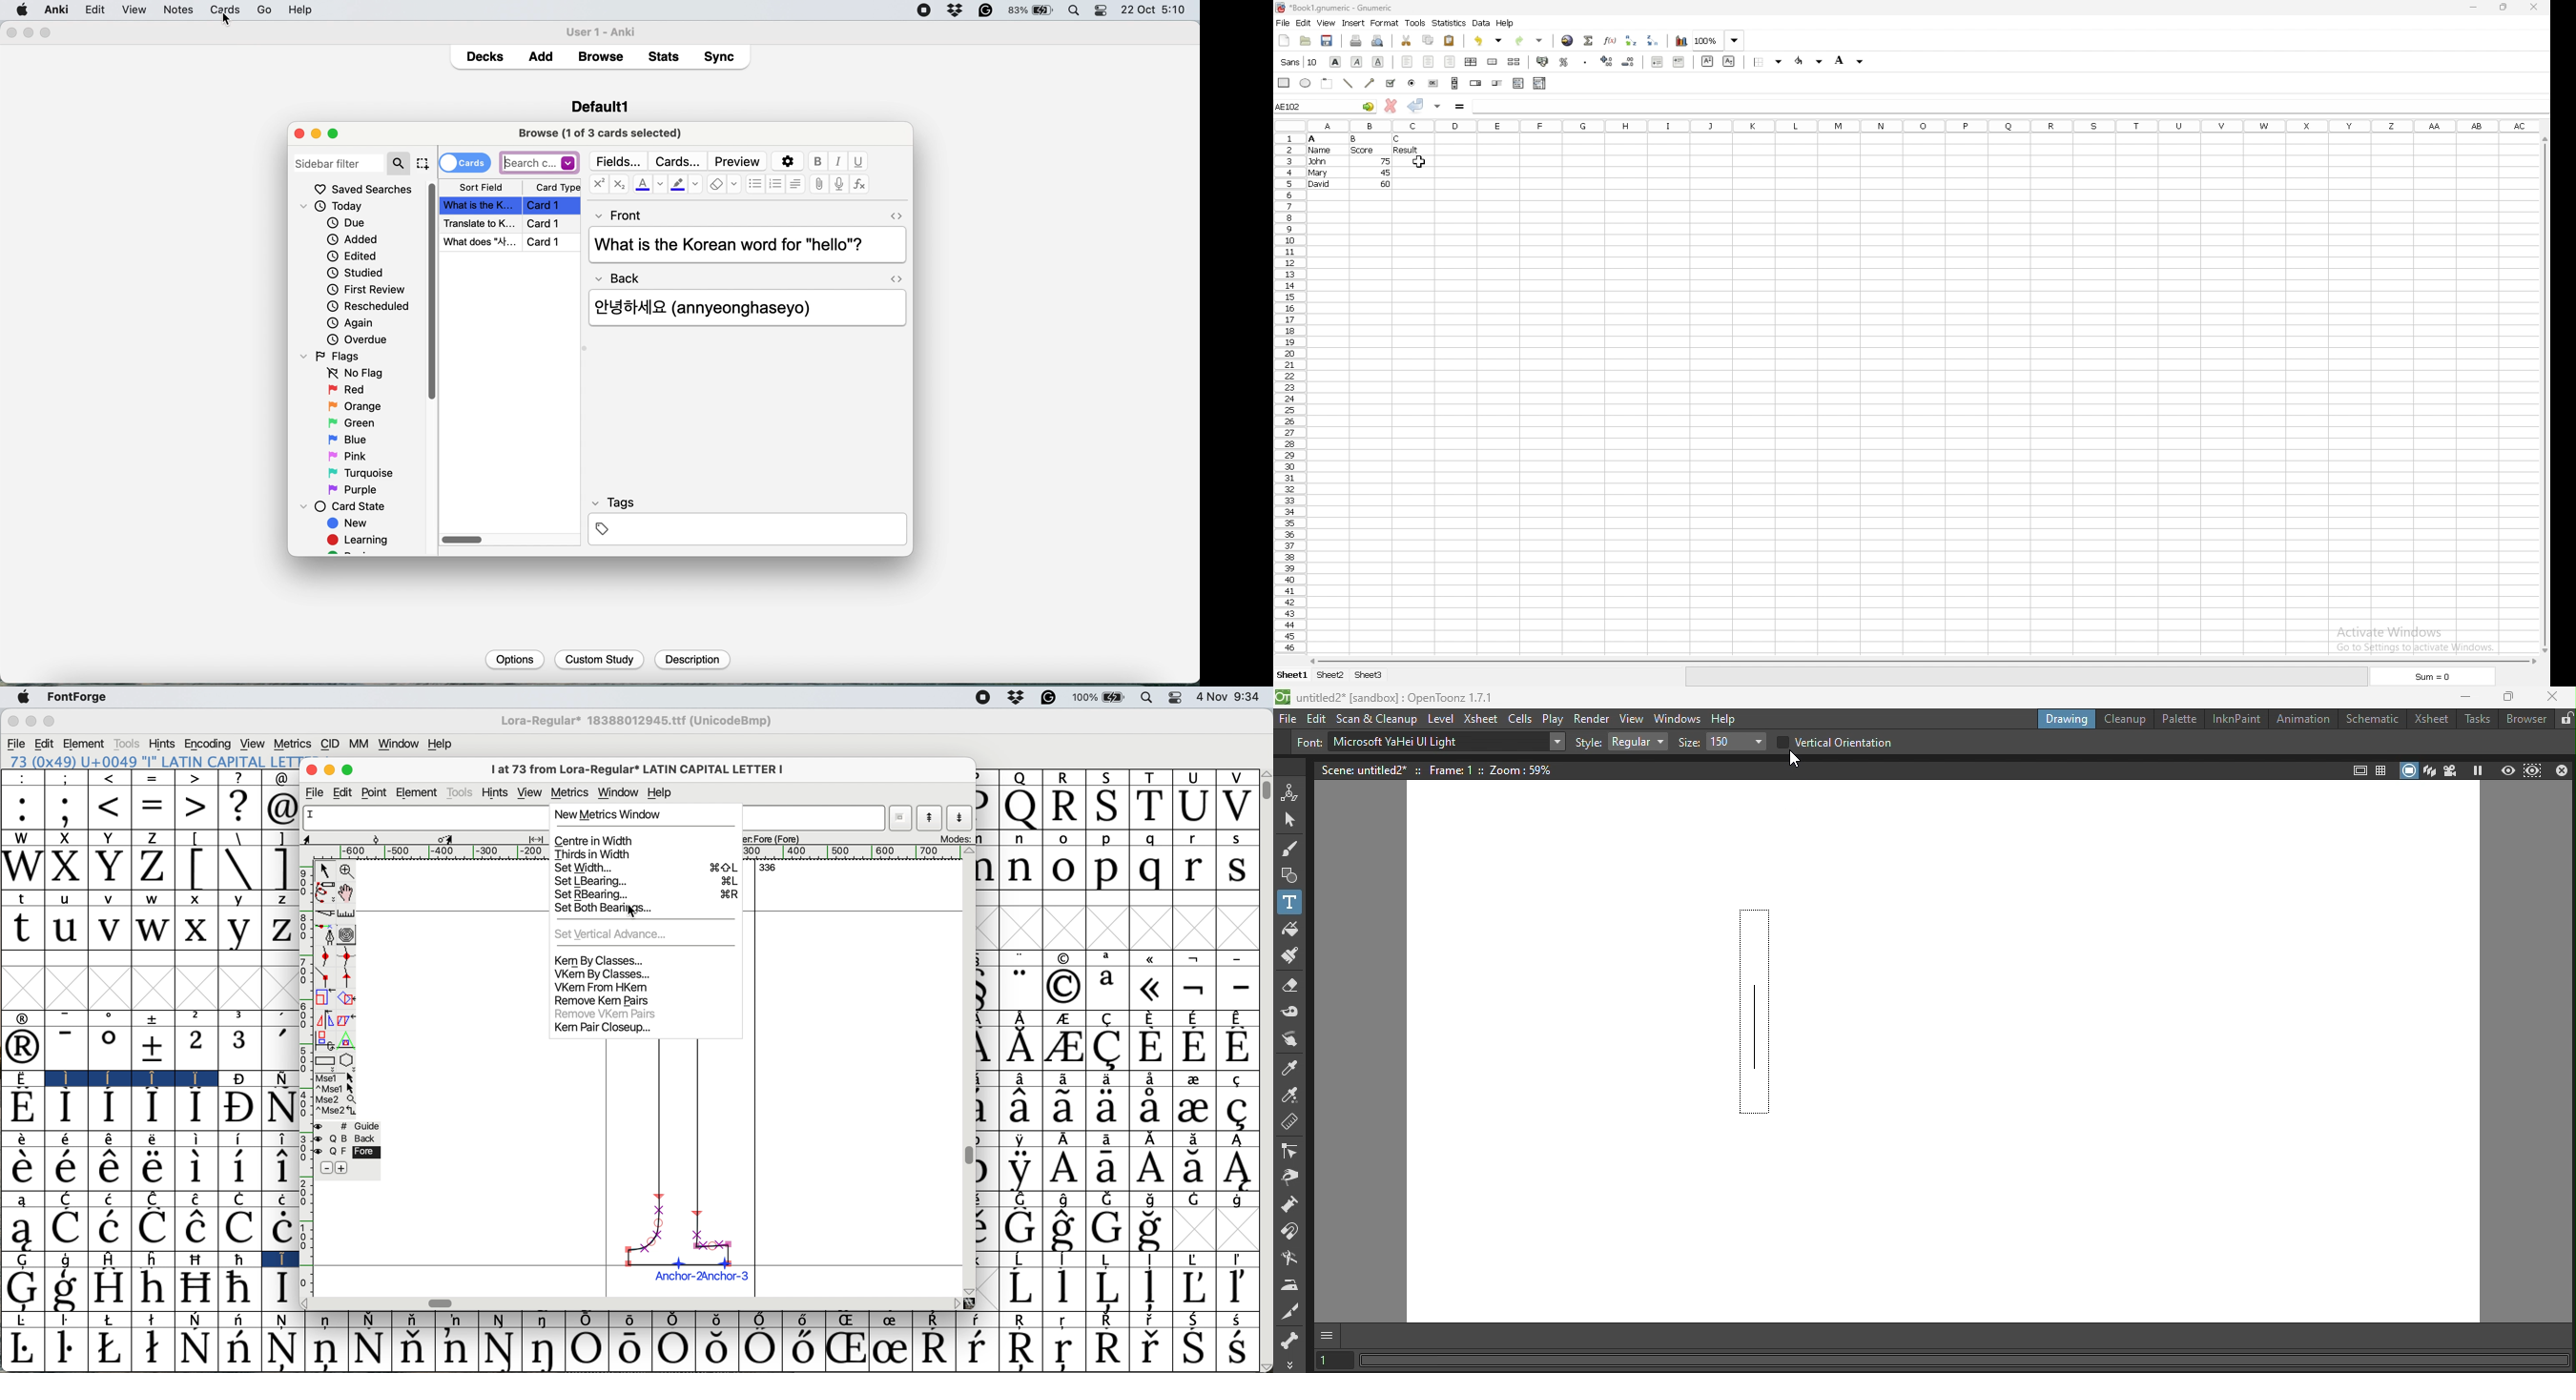  What do you see at coordinates (1676, 718) in the screenshot?
I see `Windows` at bounding box center [1676, 718].